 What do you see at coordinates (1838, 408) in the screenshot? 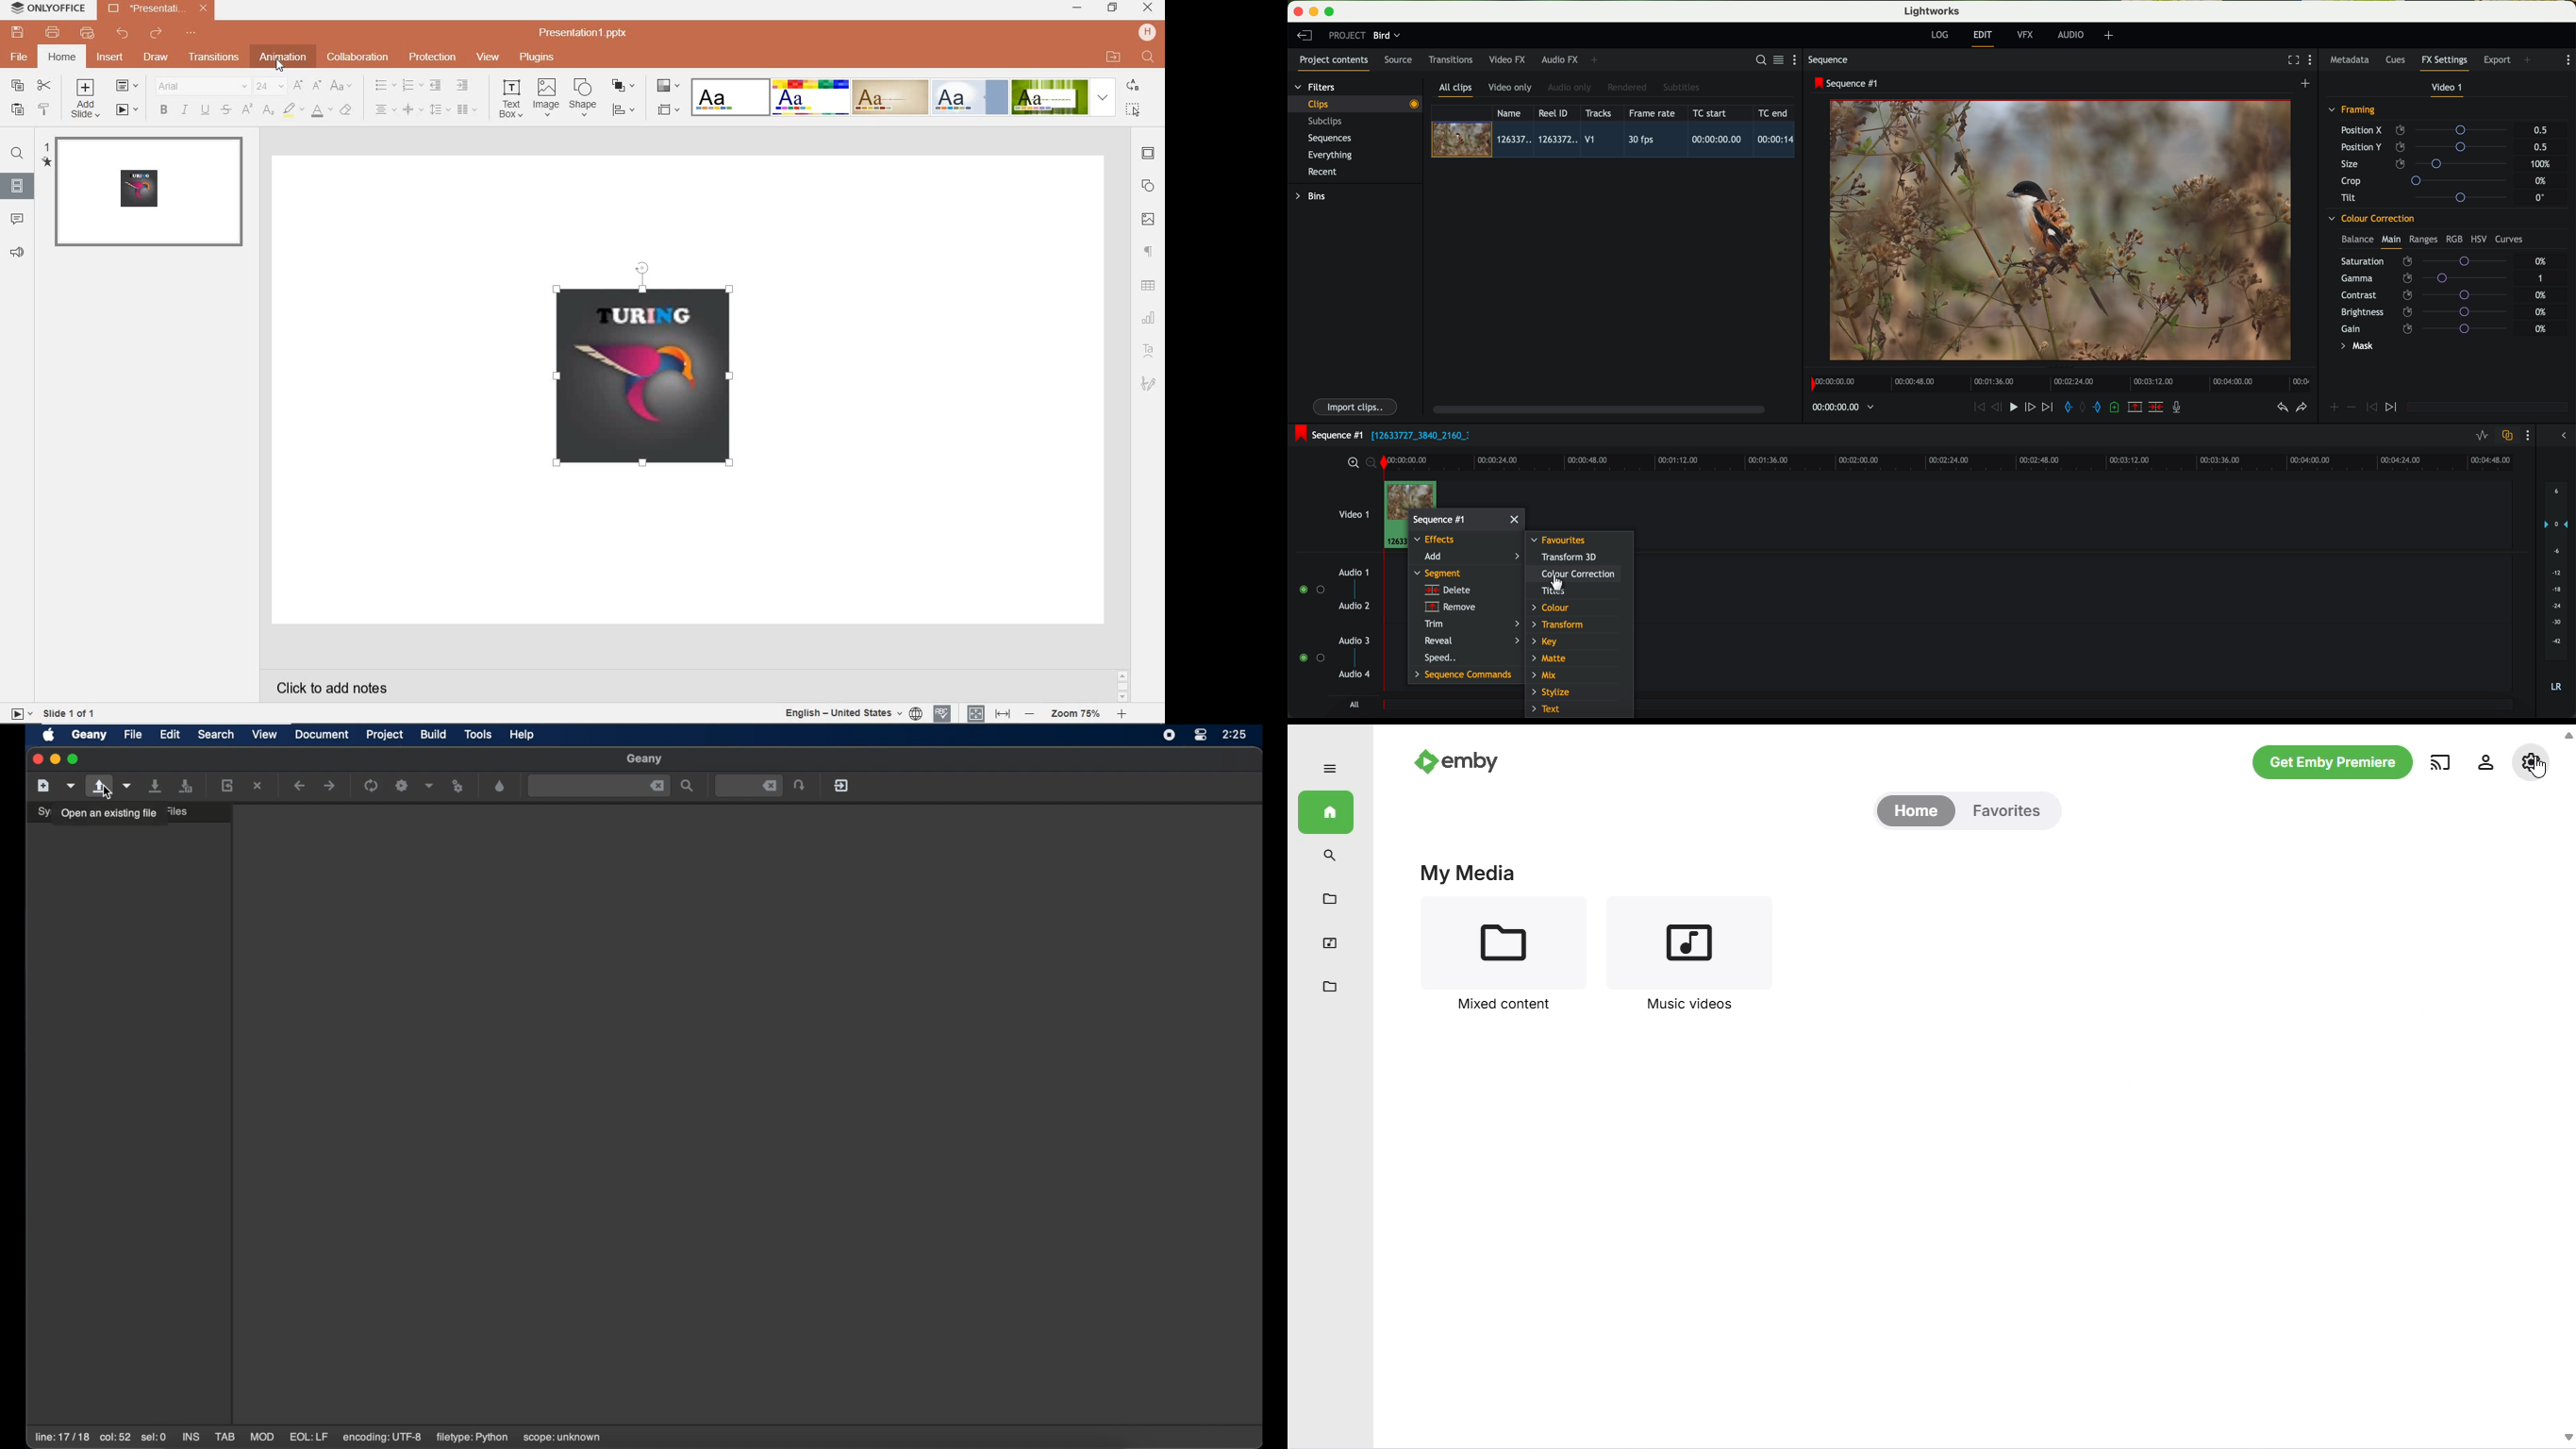
I see `timeline` at bounding box center [1838, 408].